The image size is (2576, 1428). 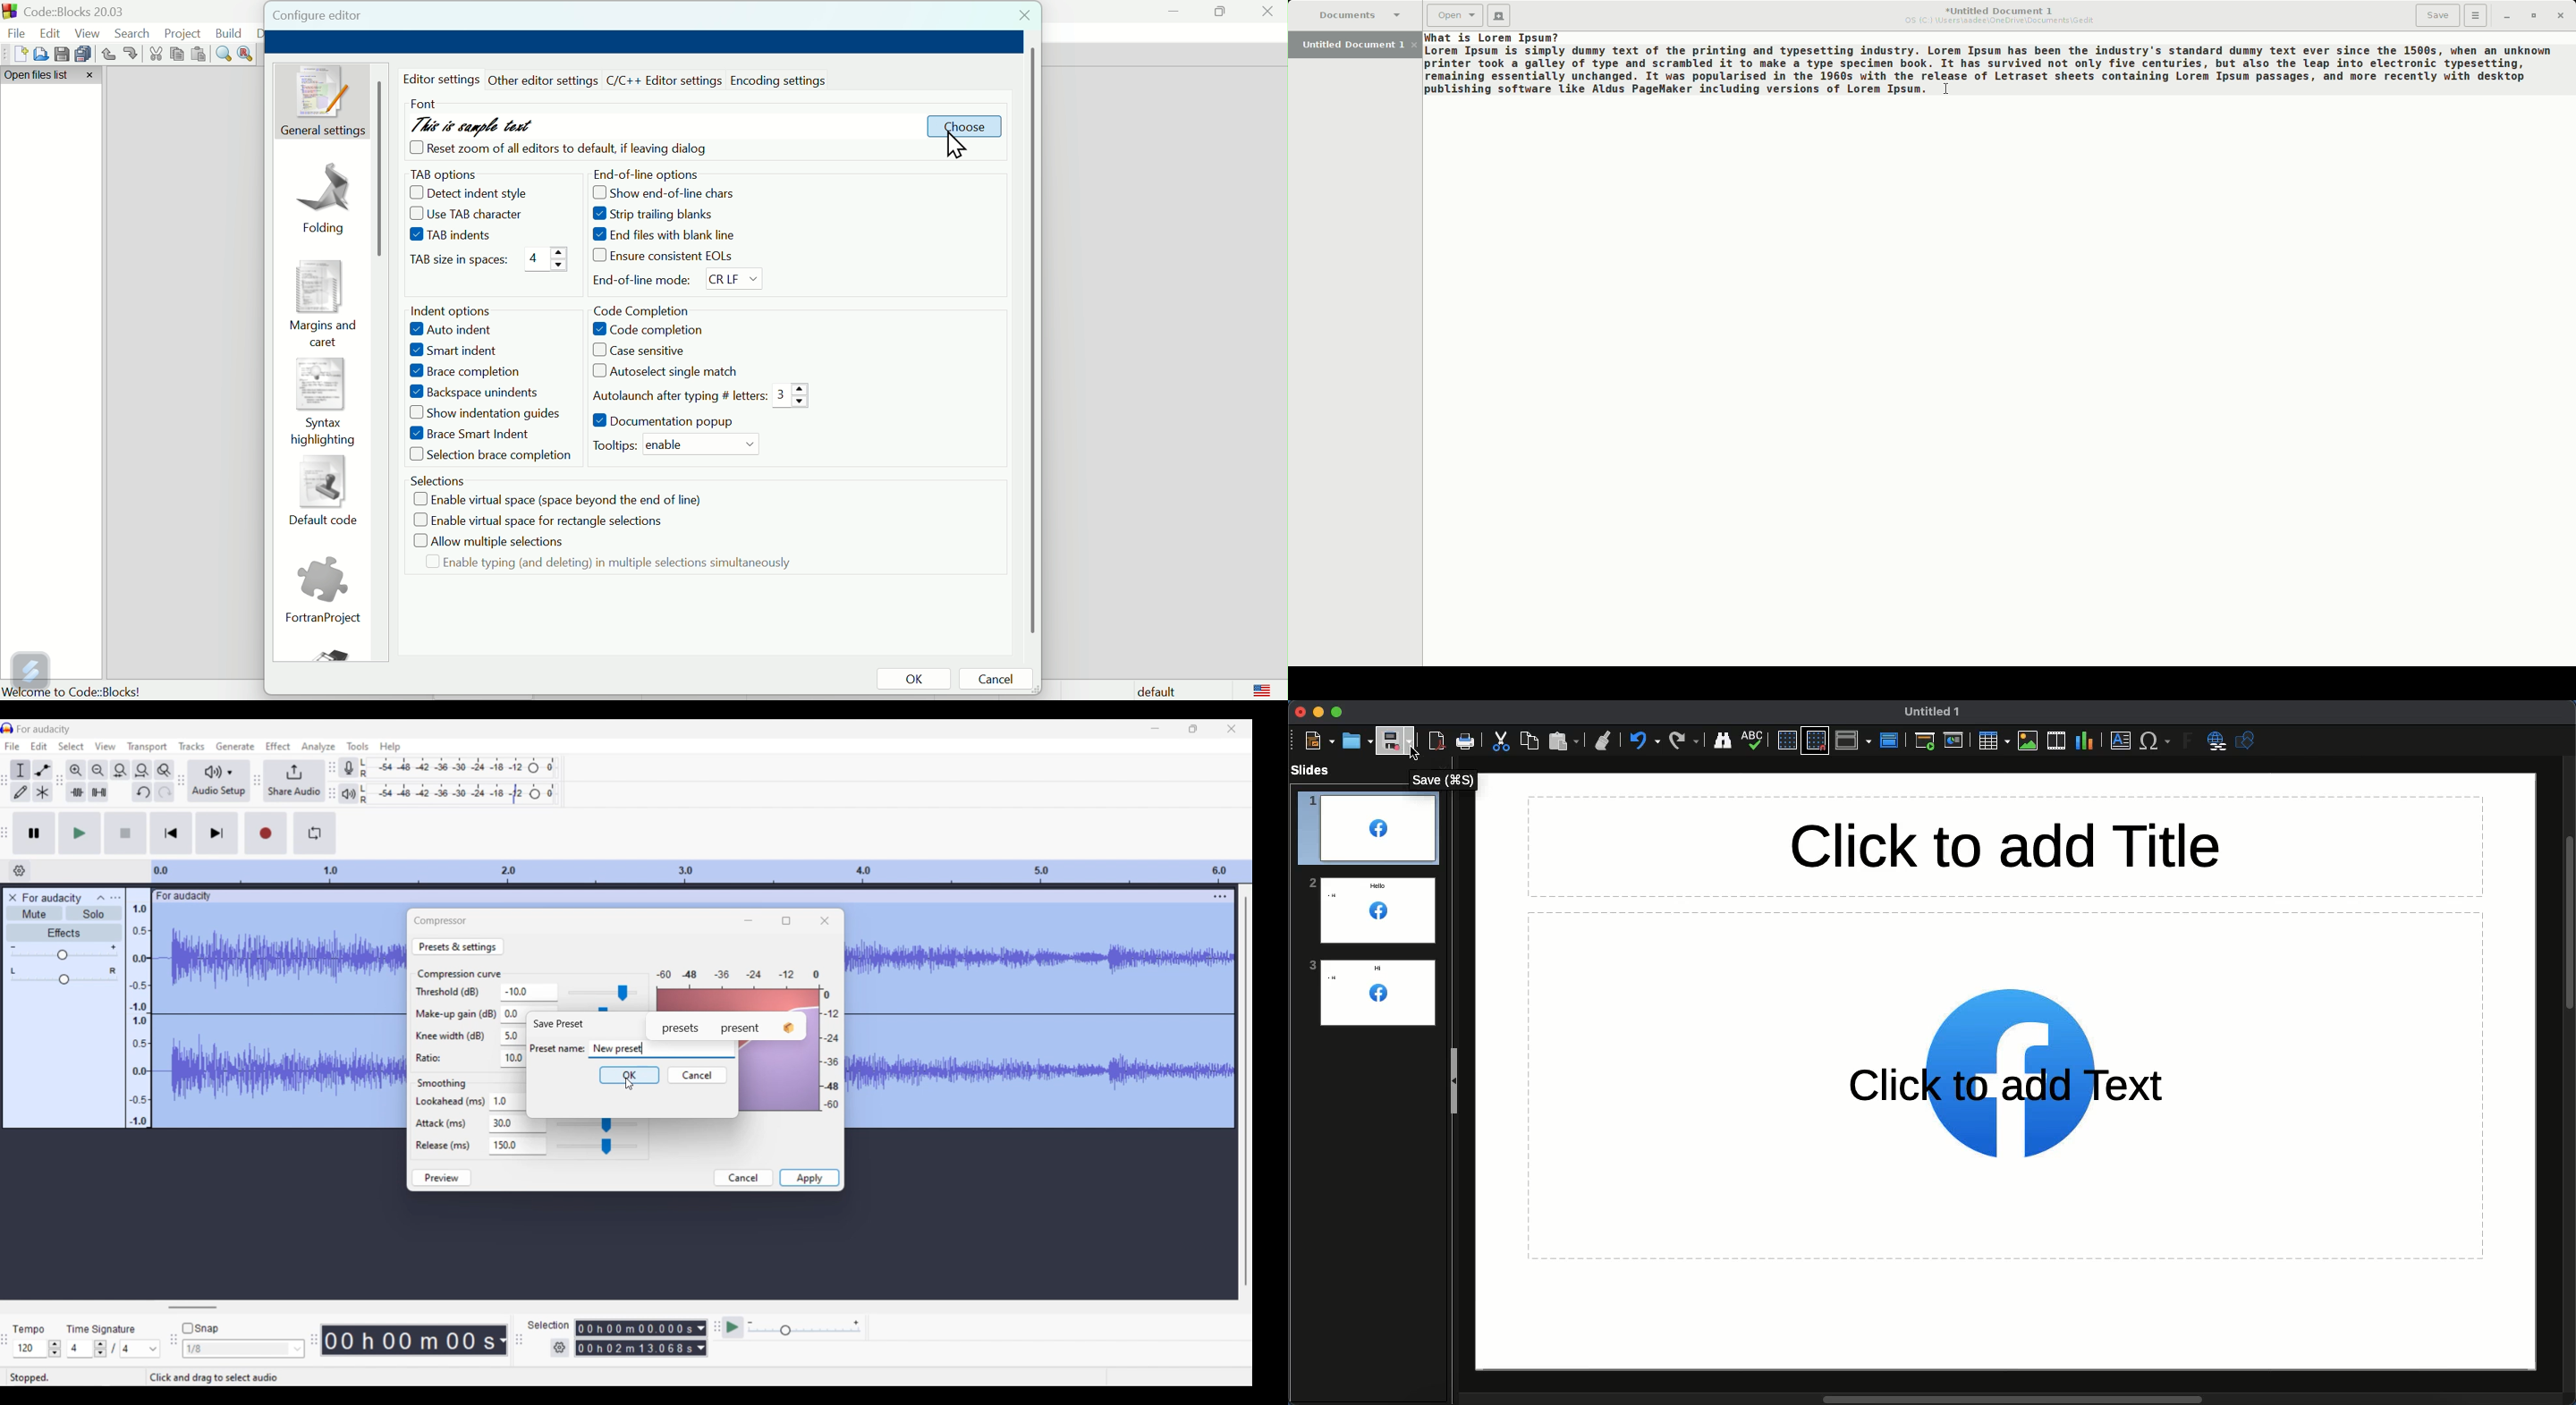 I want to click on Brace completion, so click(x=466, y=370).